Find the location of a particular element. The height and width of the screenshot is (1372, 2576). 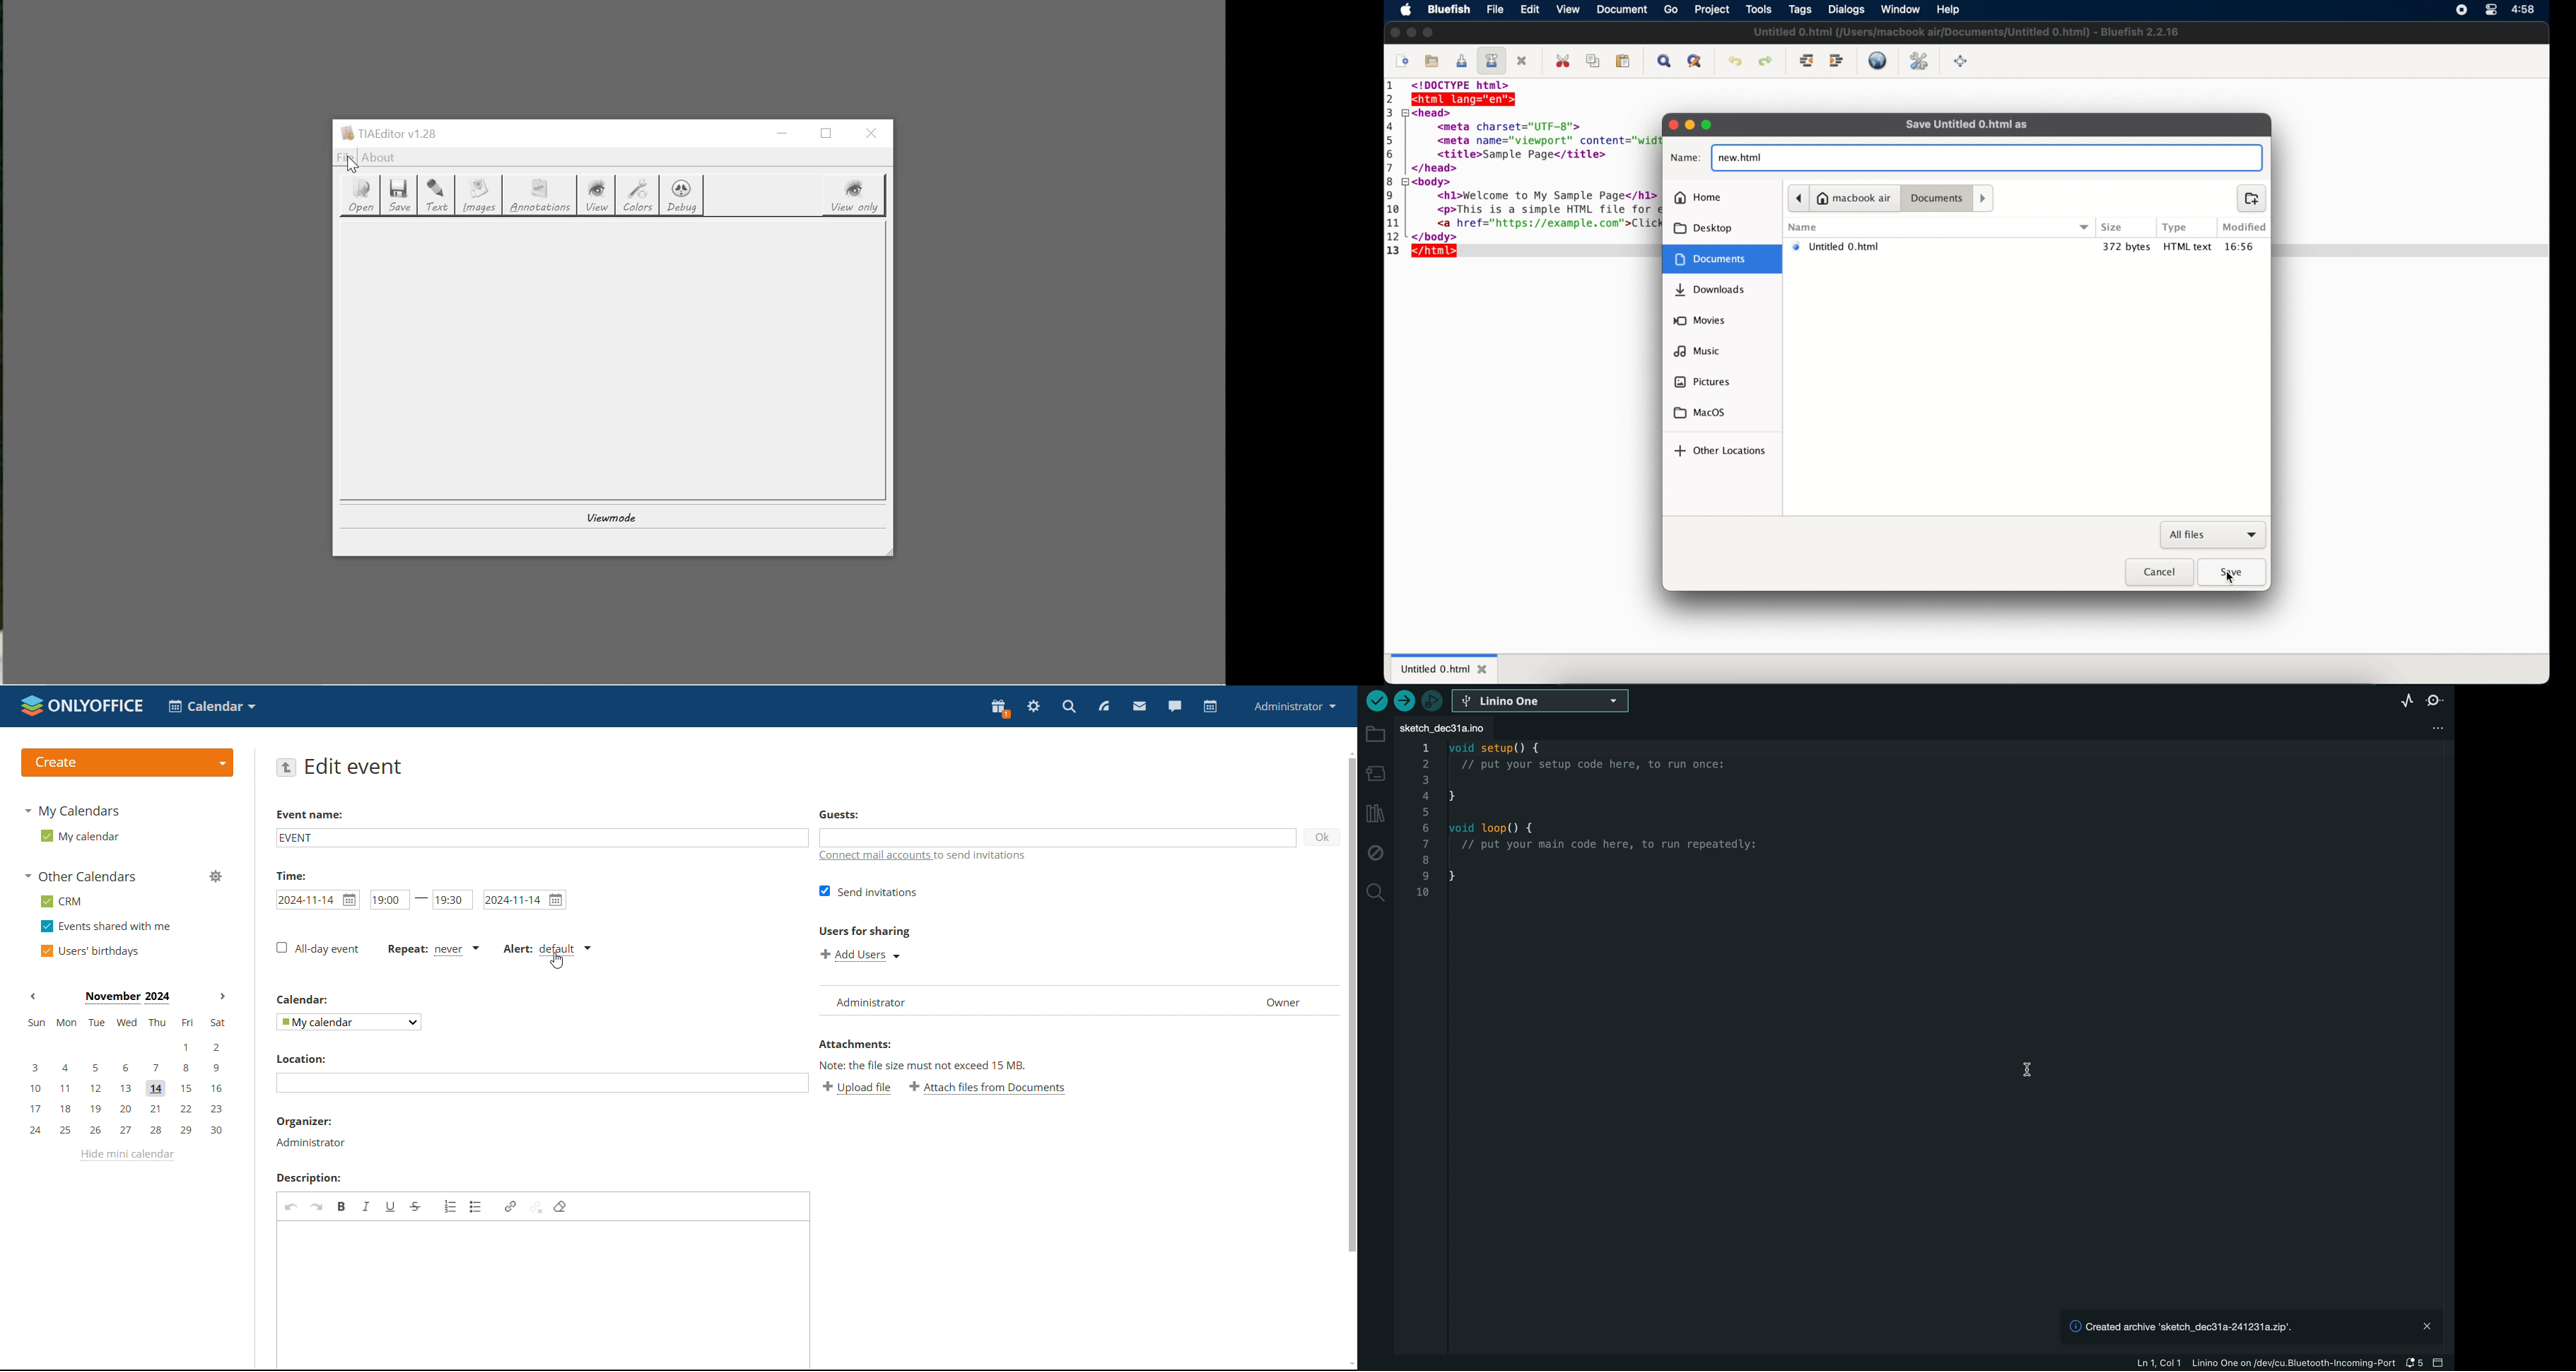

documents is located at coordinates (1936, 198).